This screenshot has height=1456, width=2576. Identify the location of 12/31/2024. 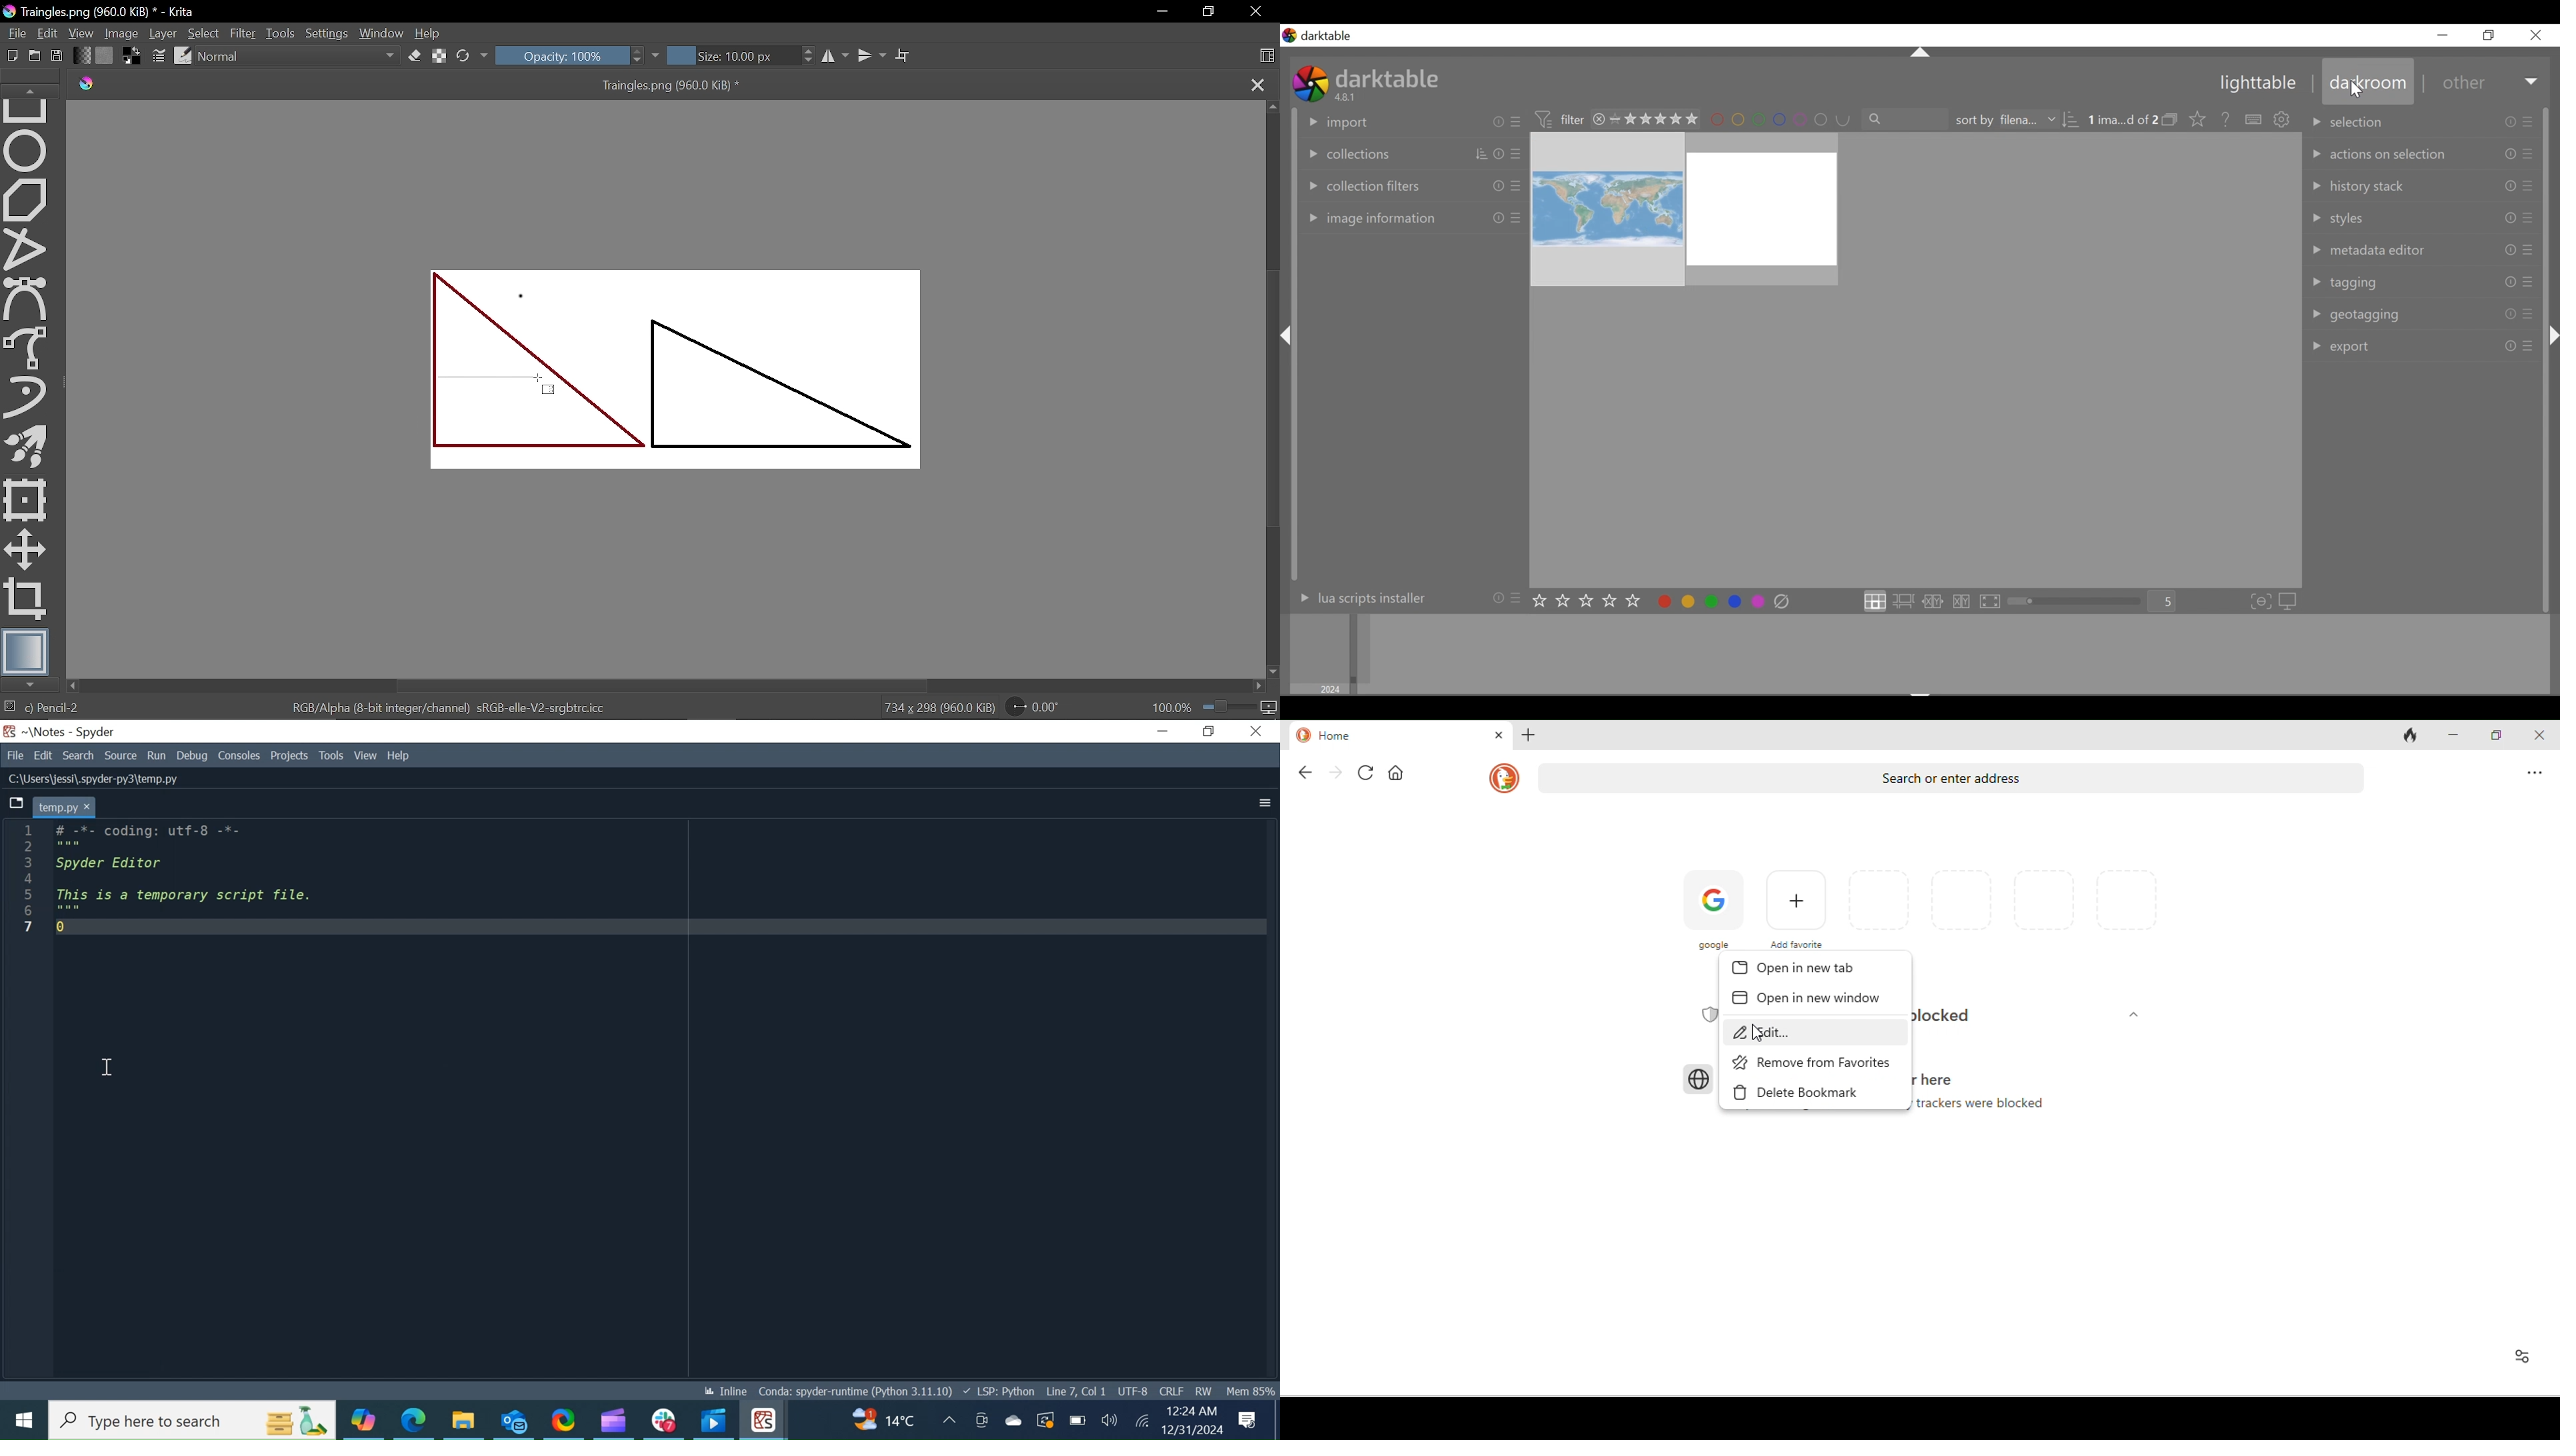
(1191, 1429).